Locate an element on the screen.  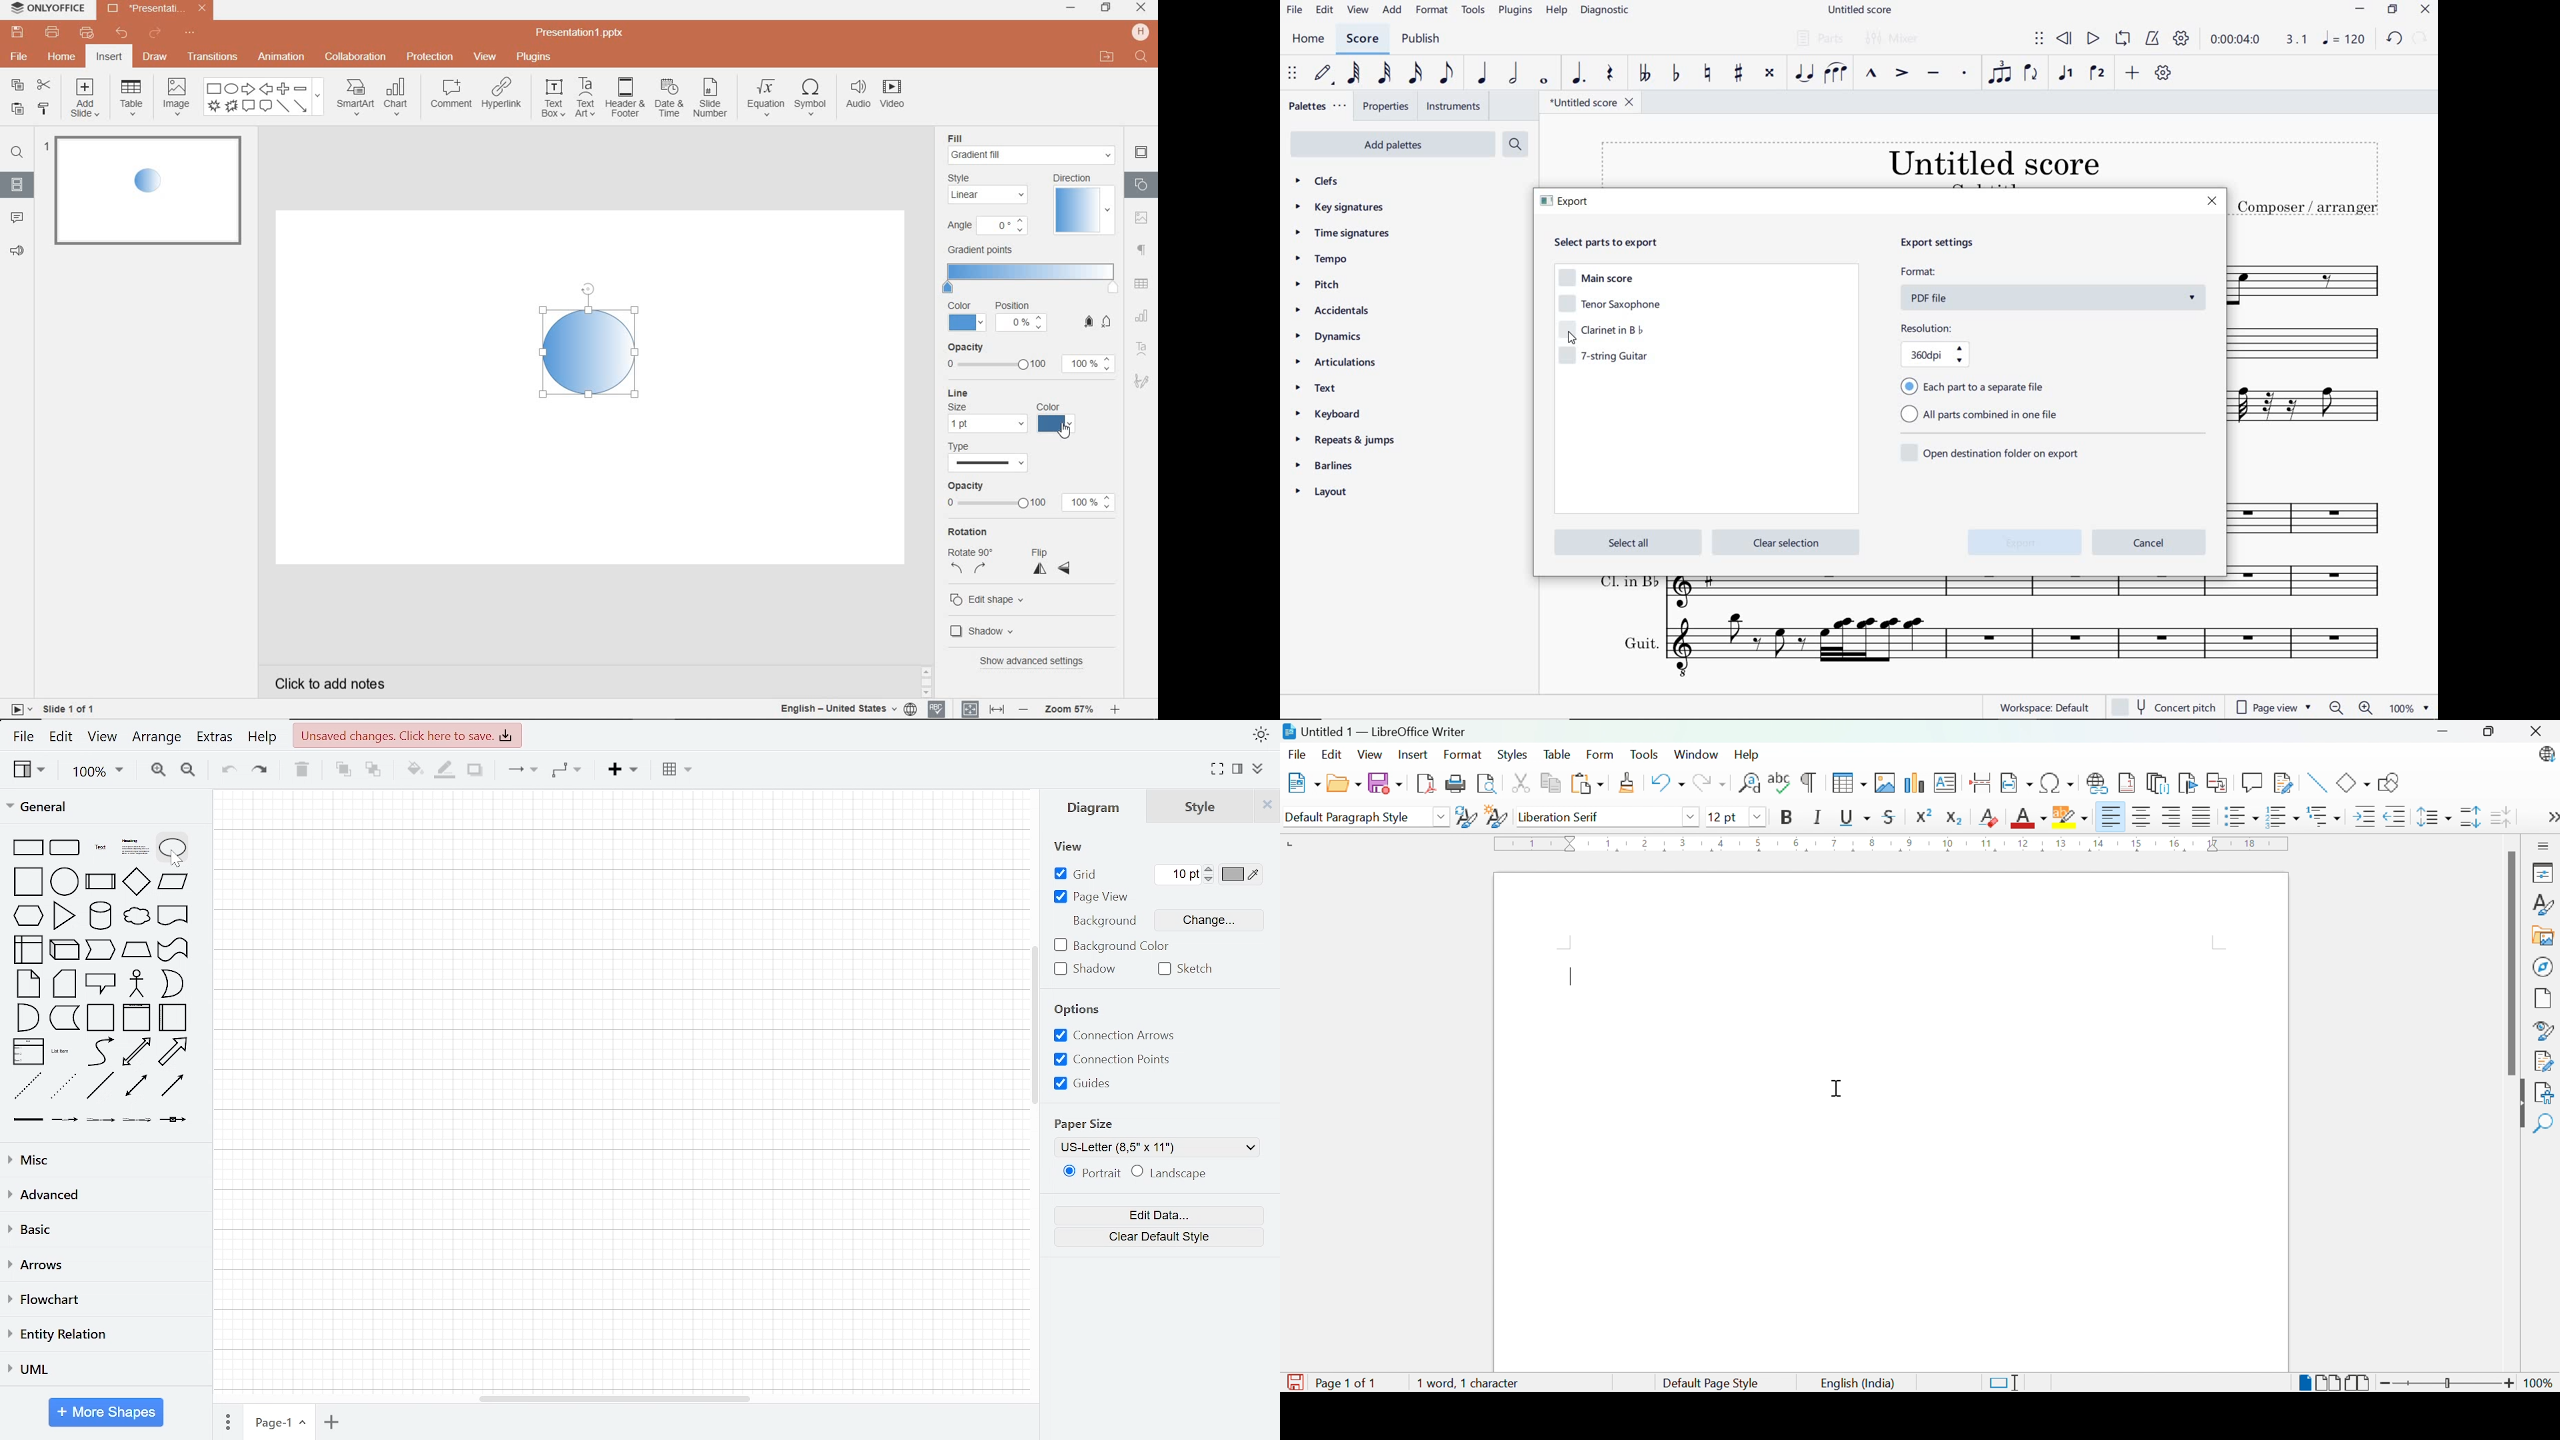
view is located at coordinates (1066, 847).